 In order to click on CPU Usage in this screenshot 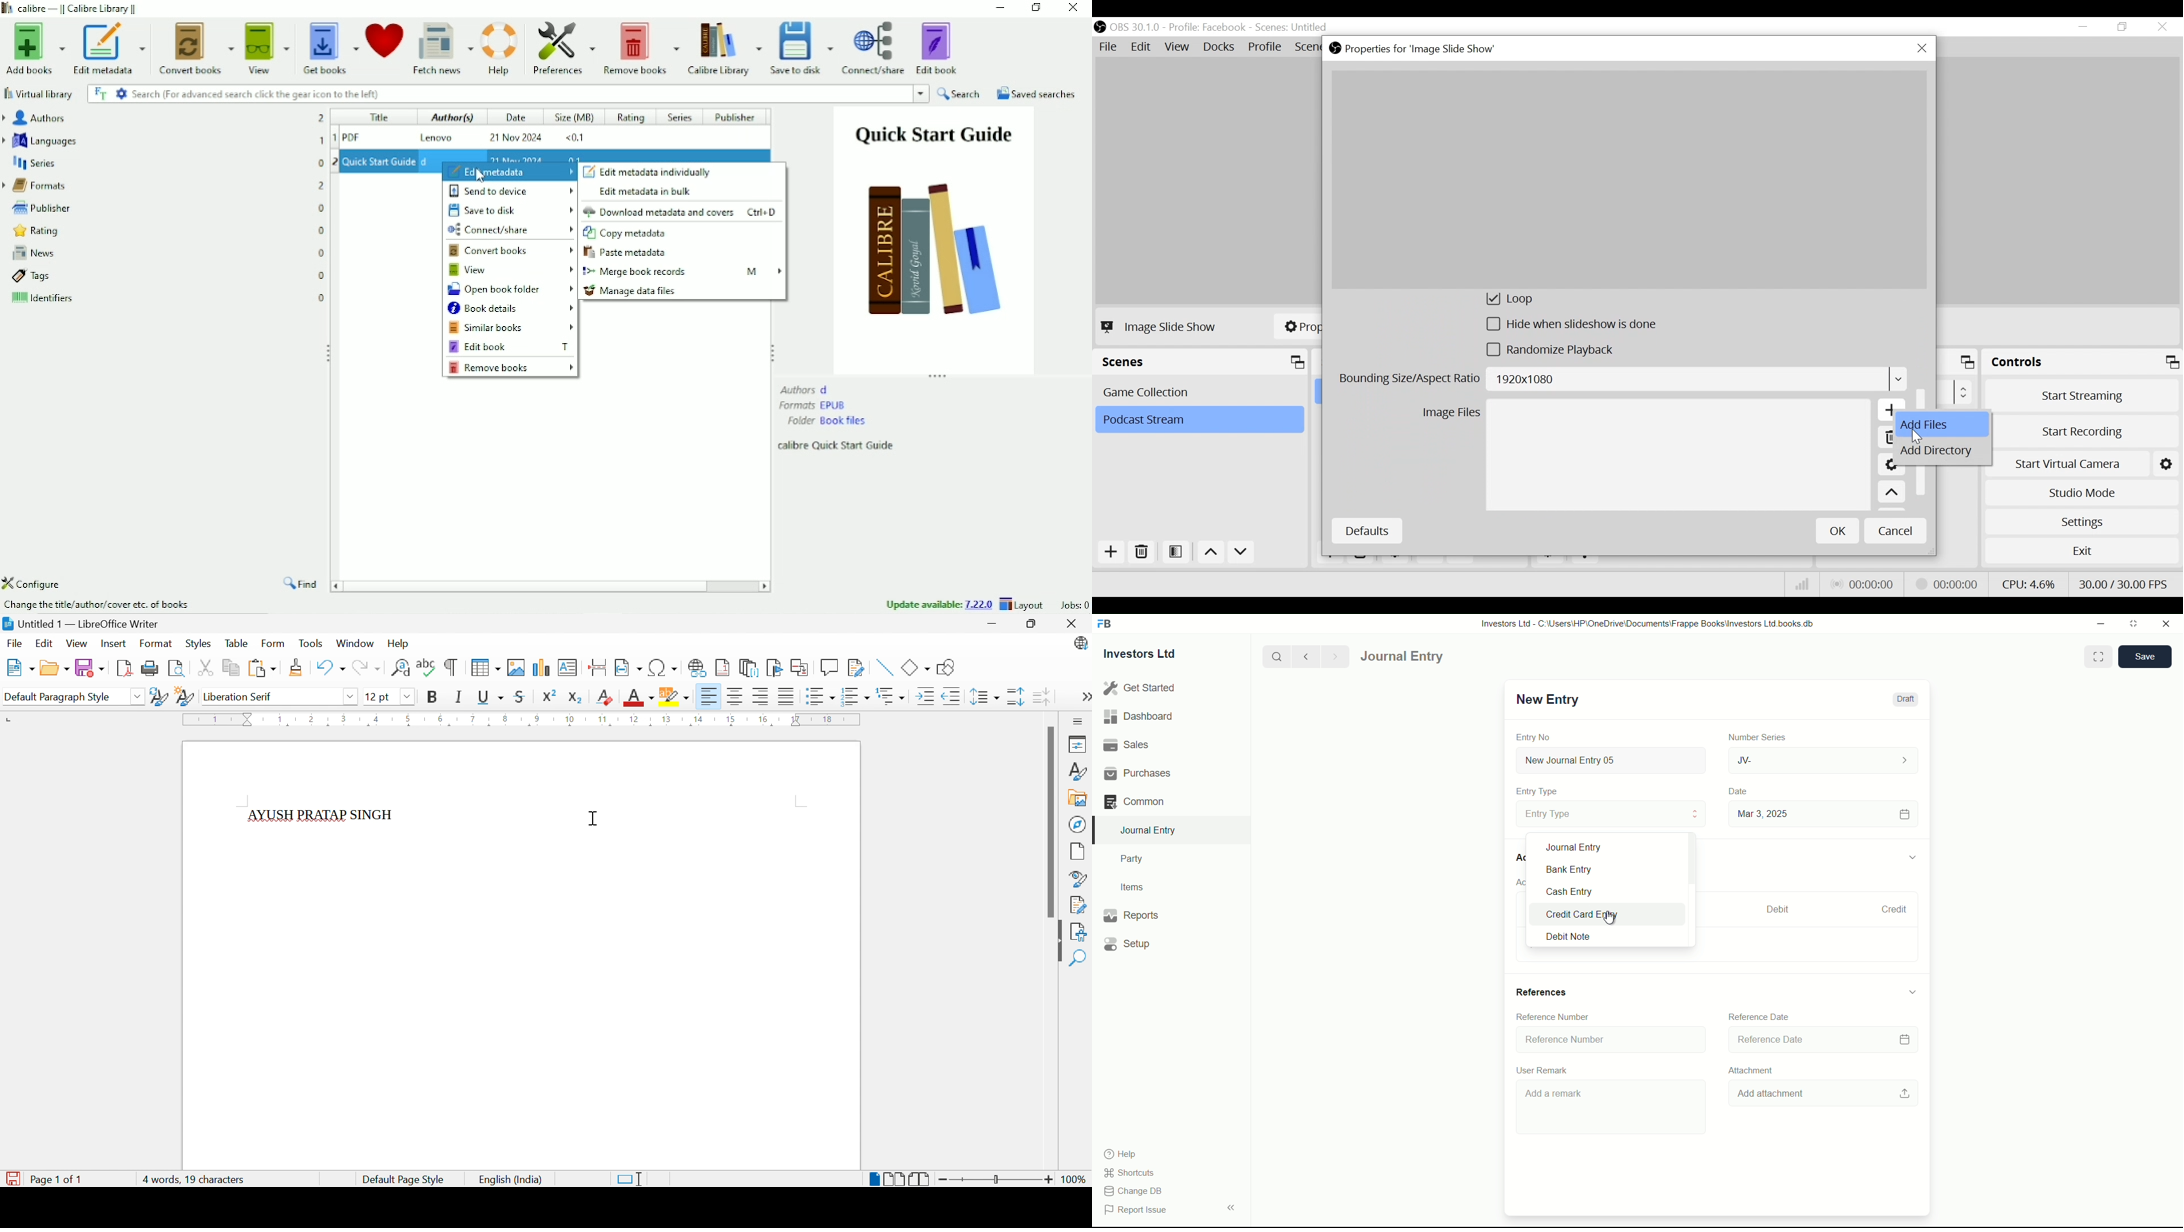, I will do `click(2027, 583)`.